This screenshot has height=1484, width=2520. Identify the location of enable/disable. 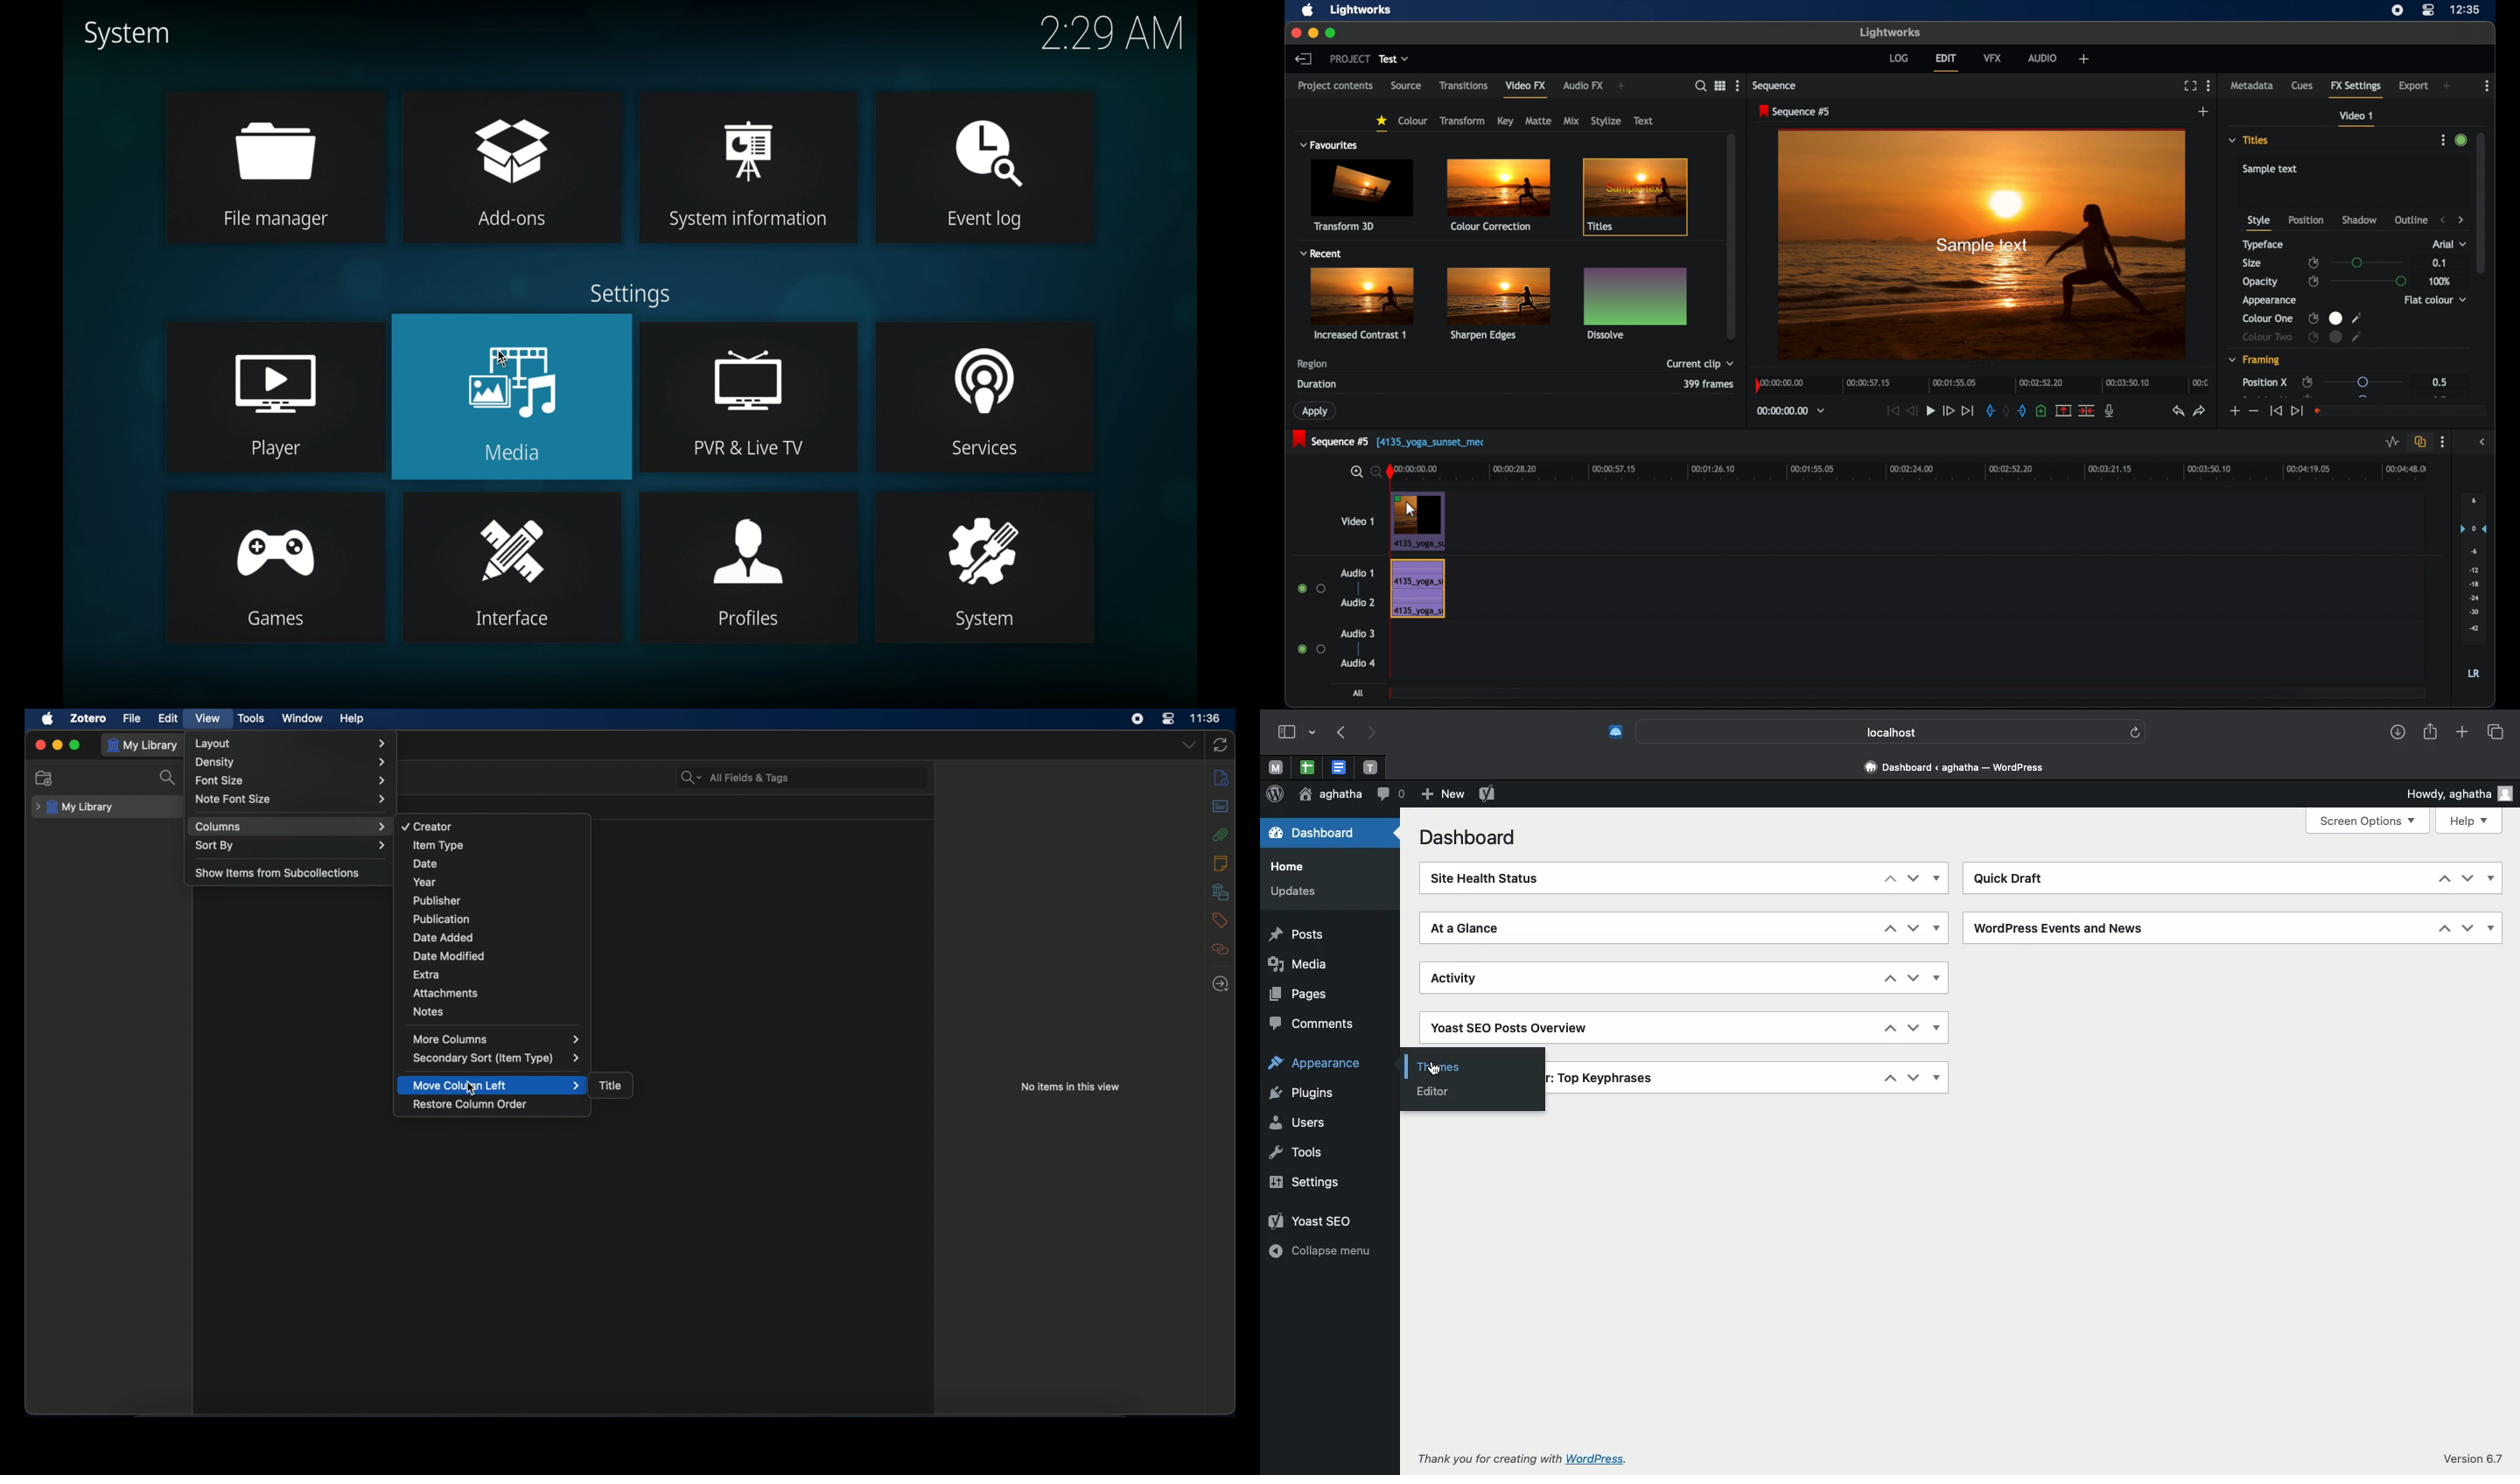
(2313, 282).